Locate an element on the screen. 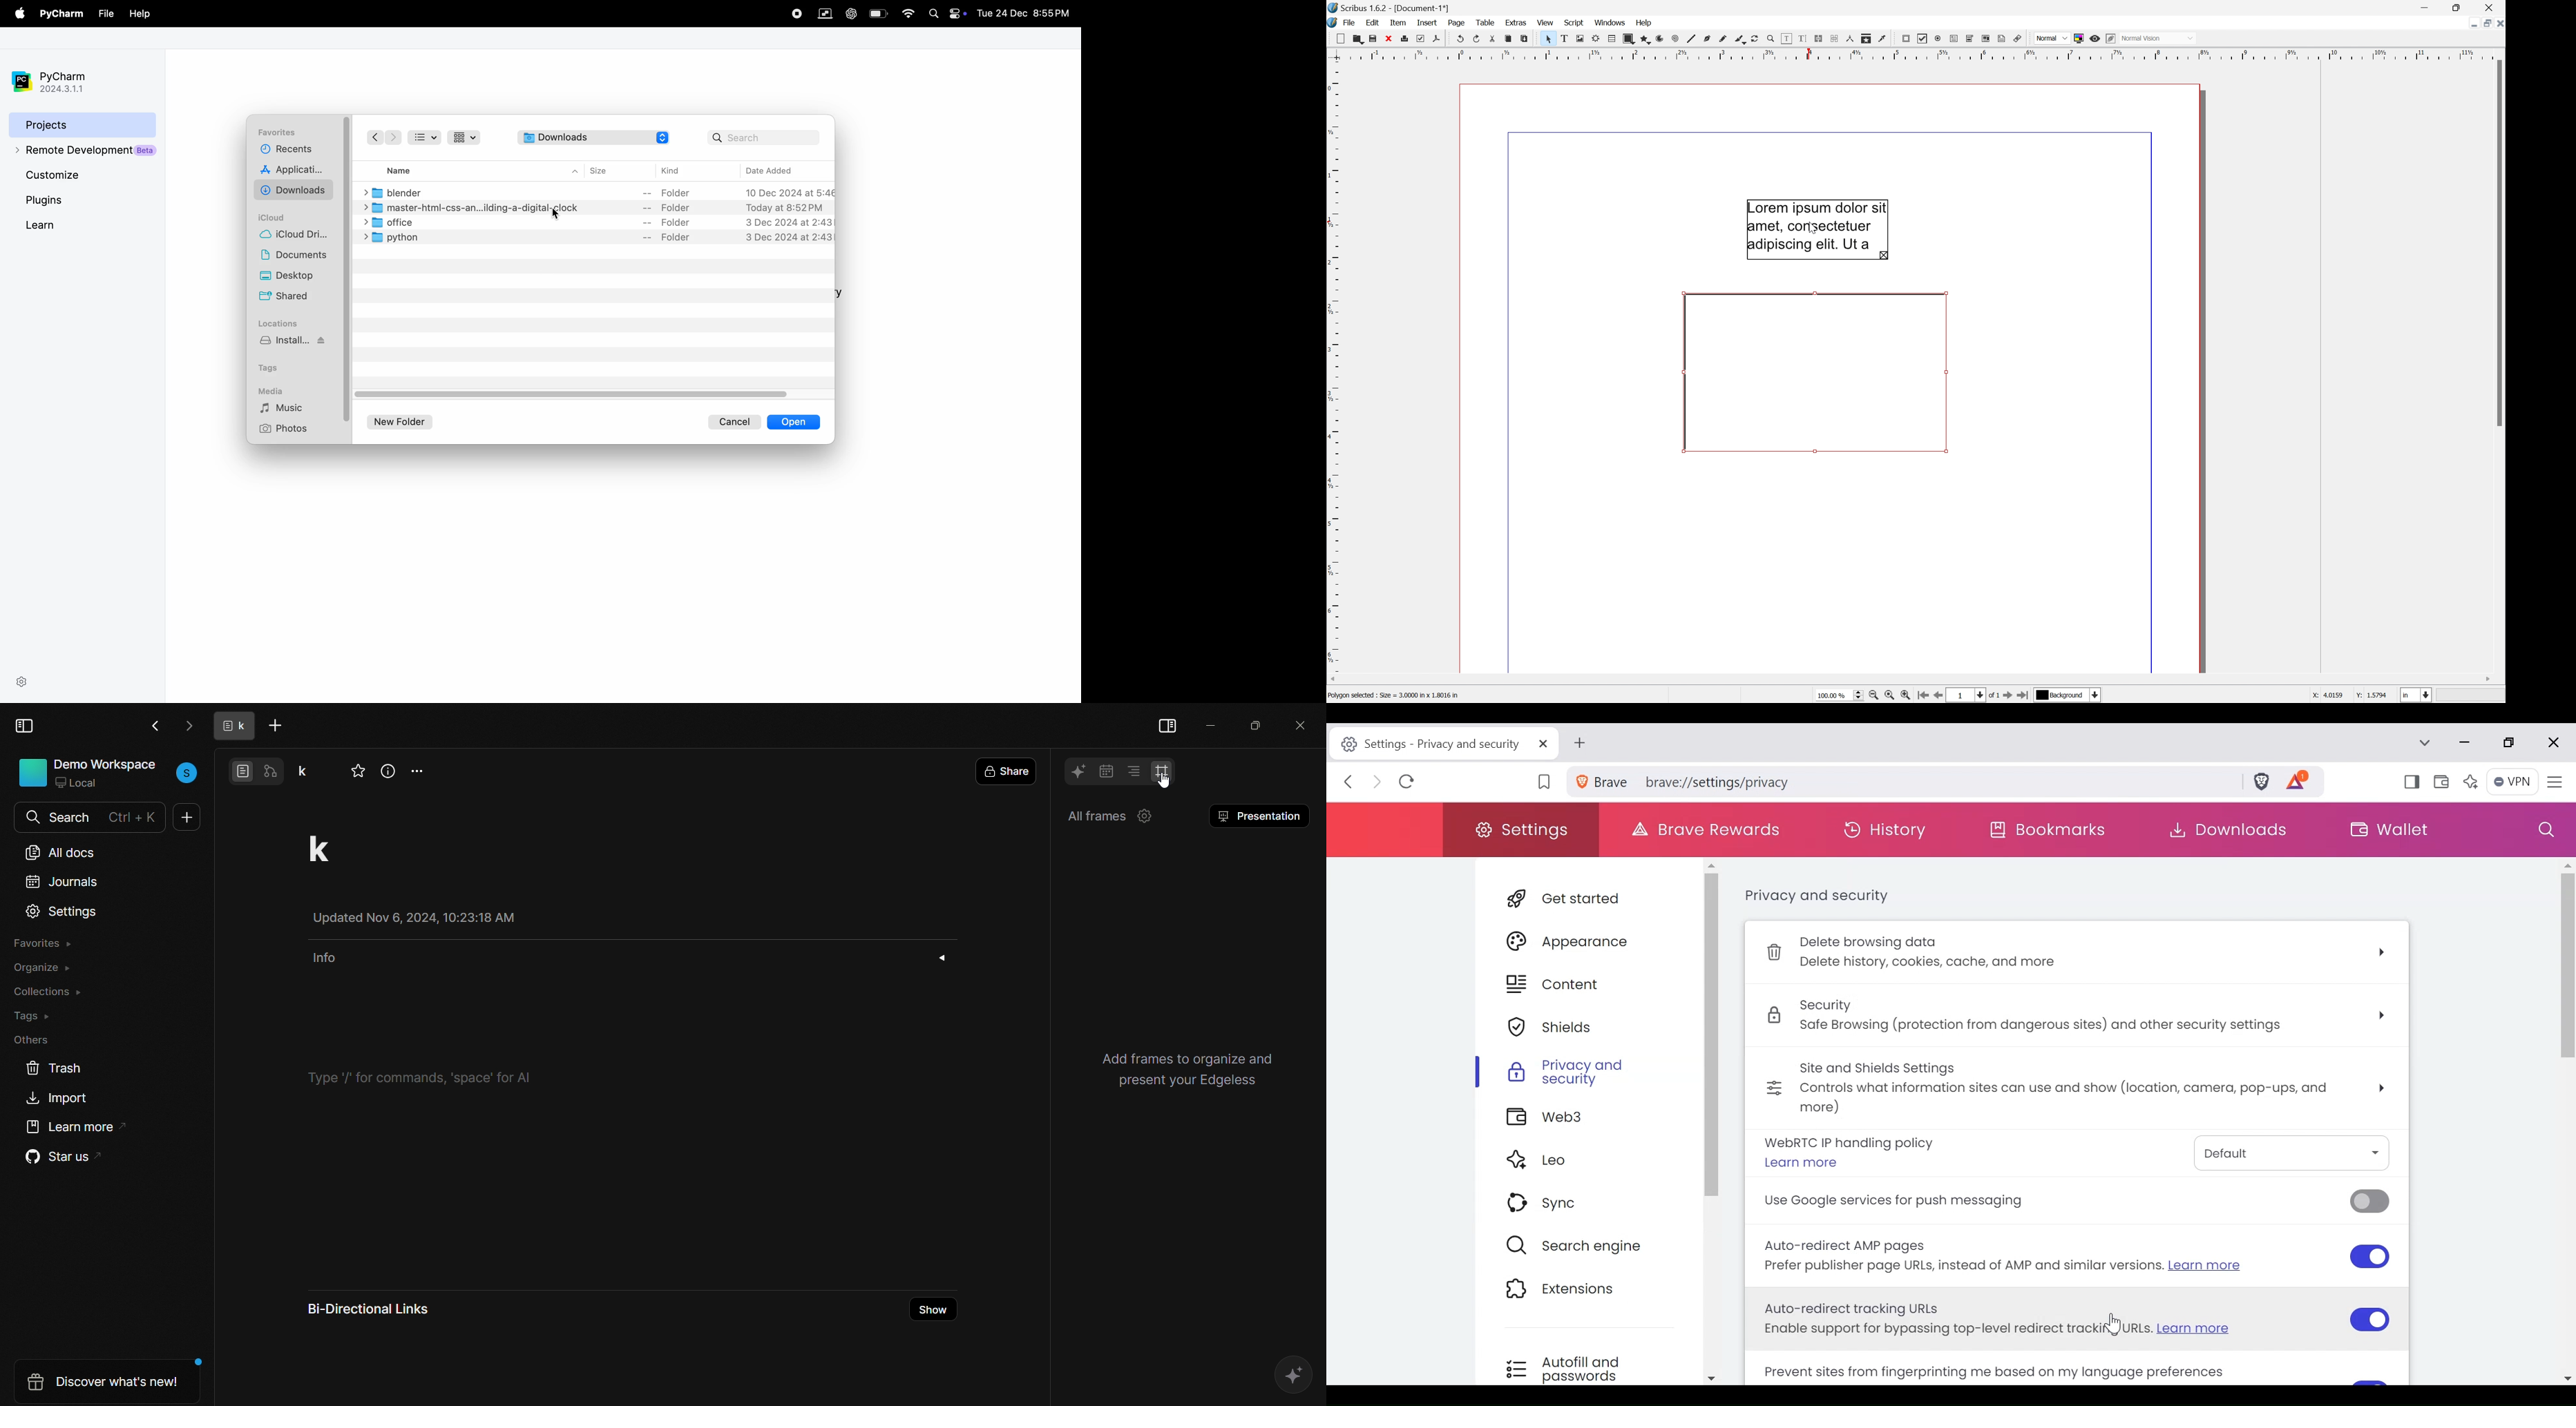 This screenshot has width=2576, height=1428. Go to the last page is located at coordinates (2026, 696).